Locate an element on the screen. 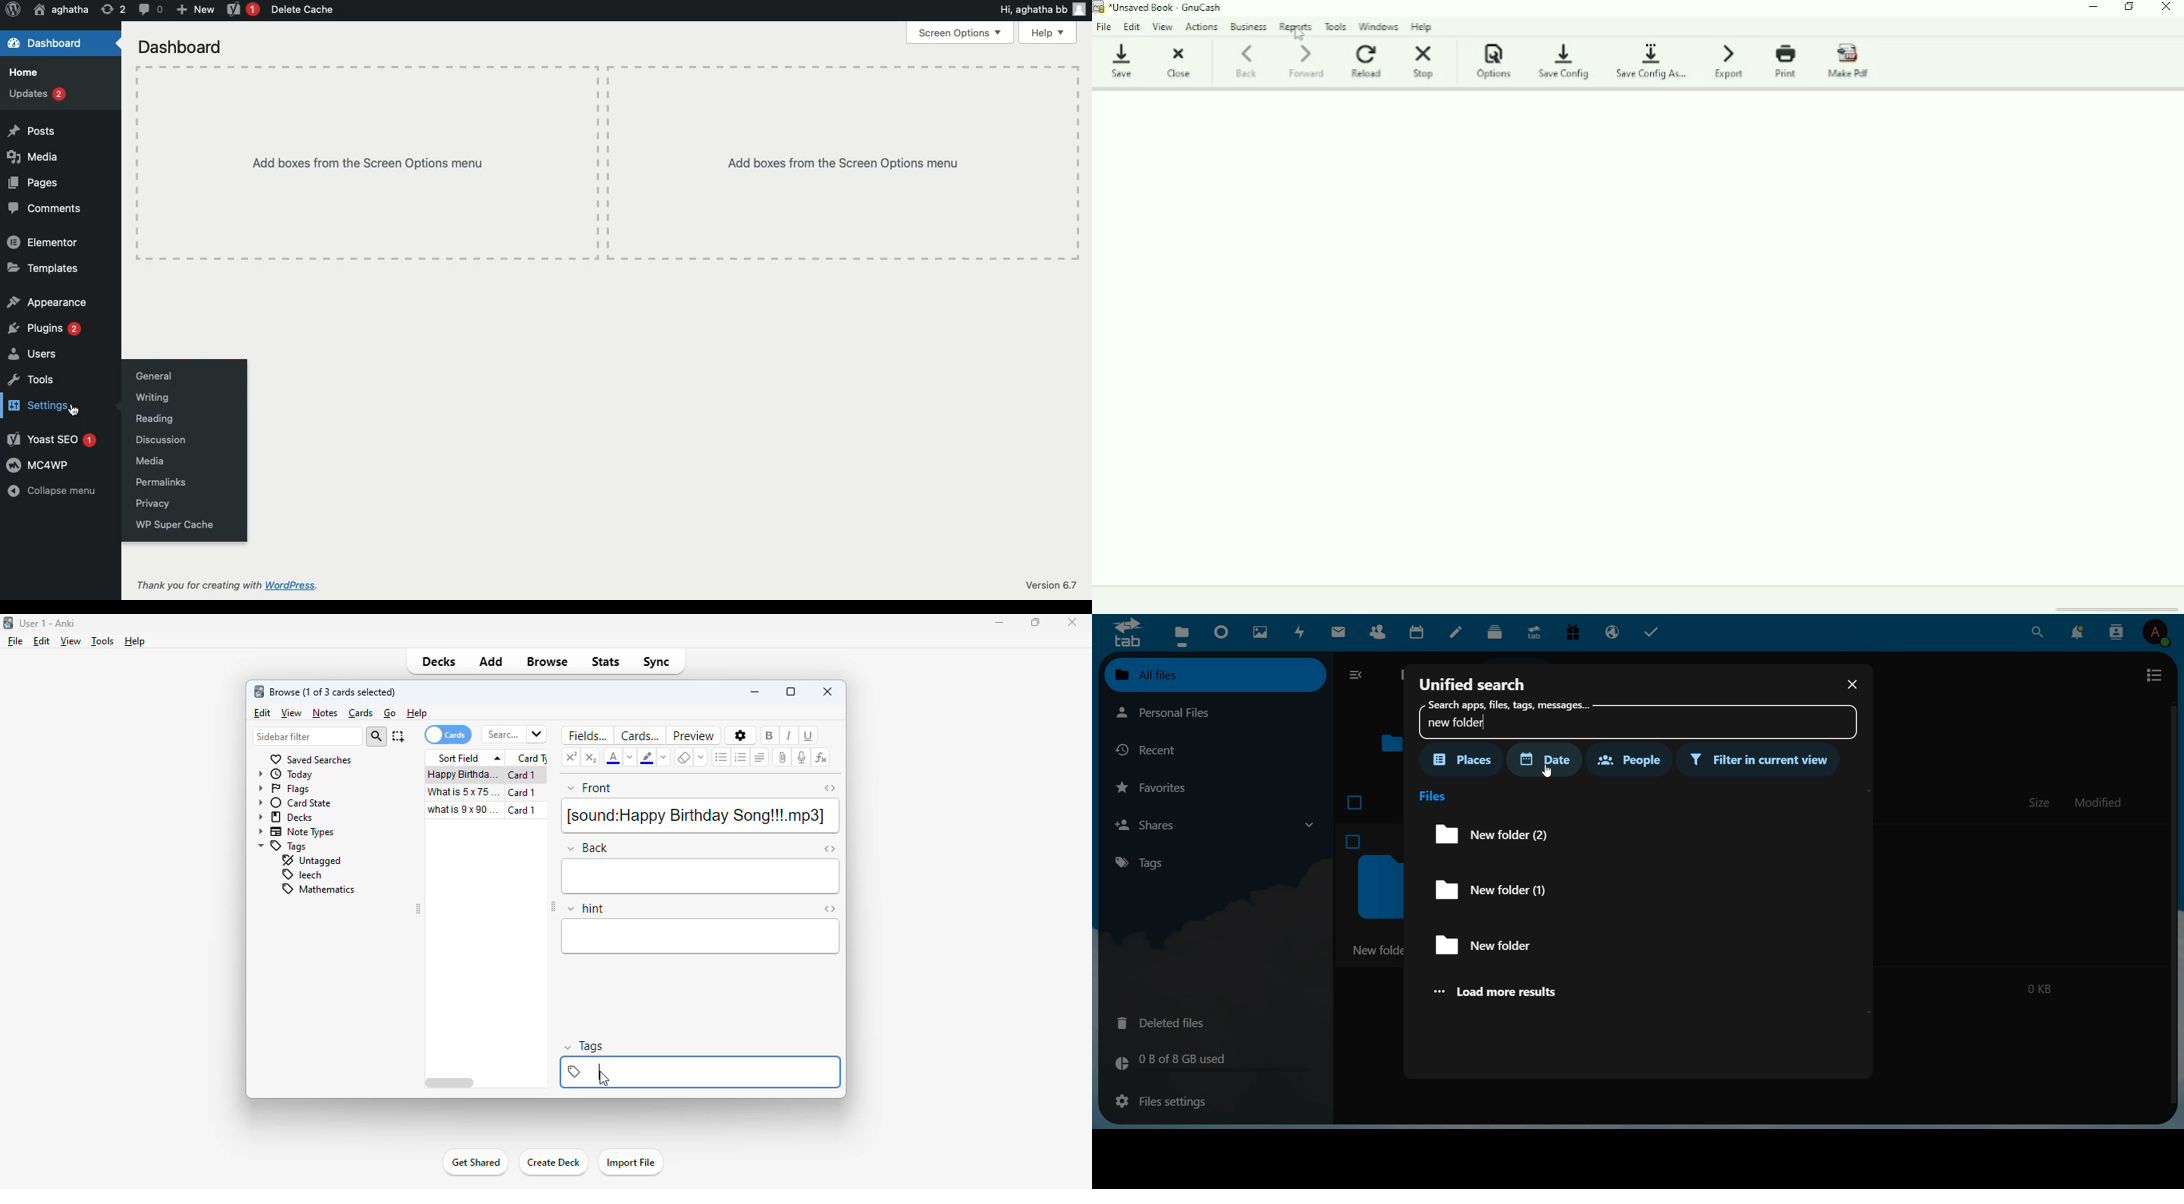  task is located at coordinates (1655, 632).